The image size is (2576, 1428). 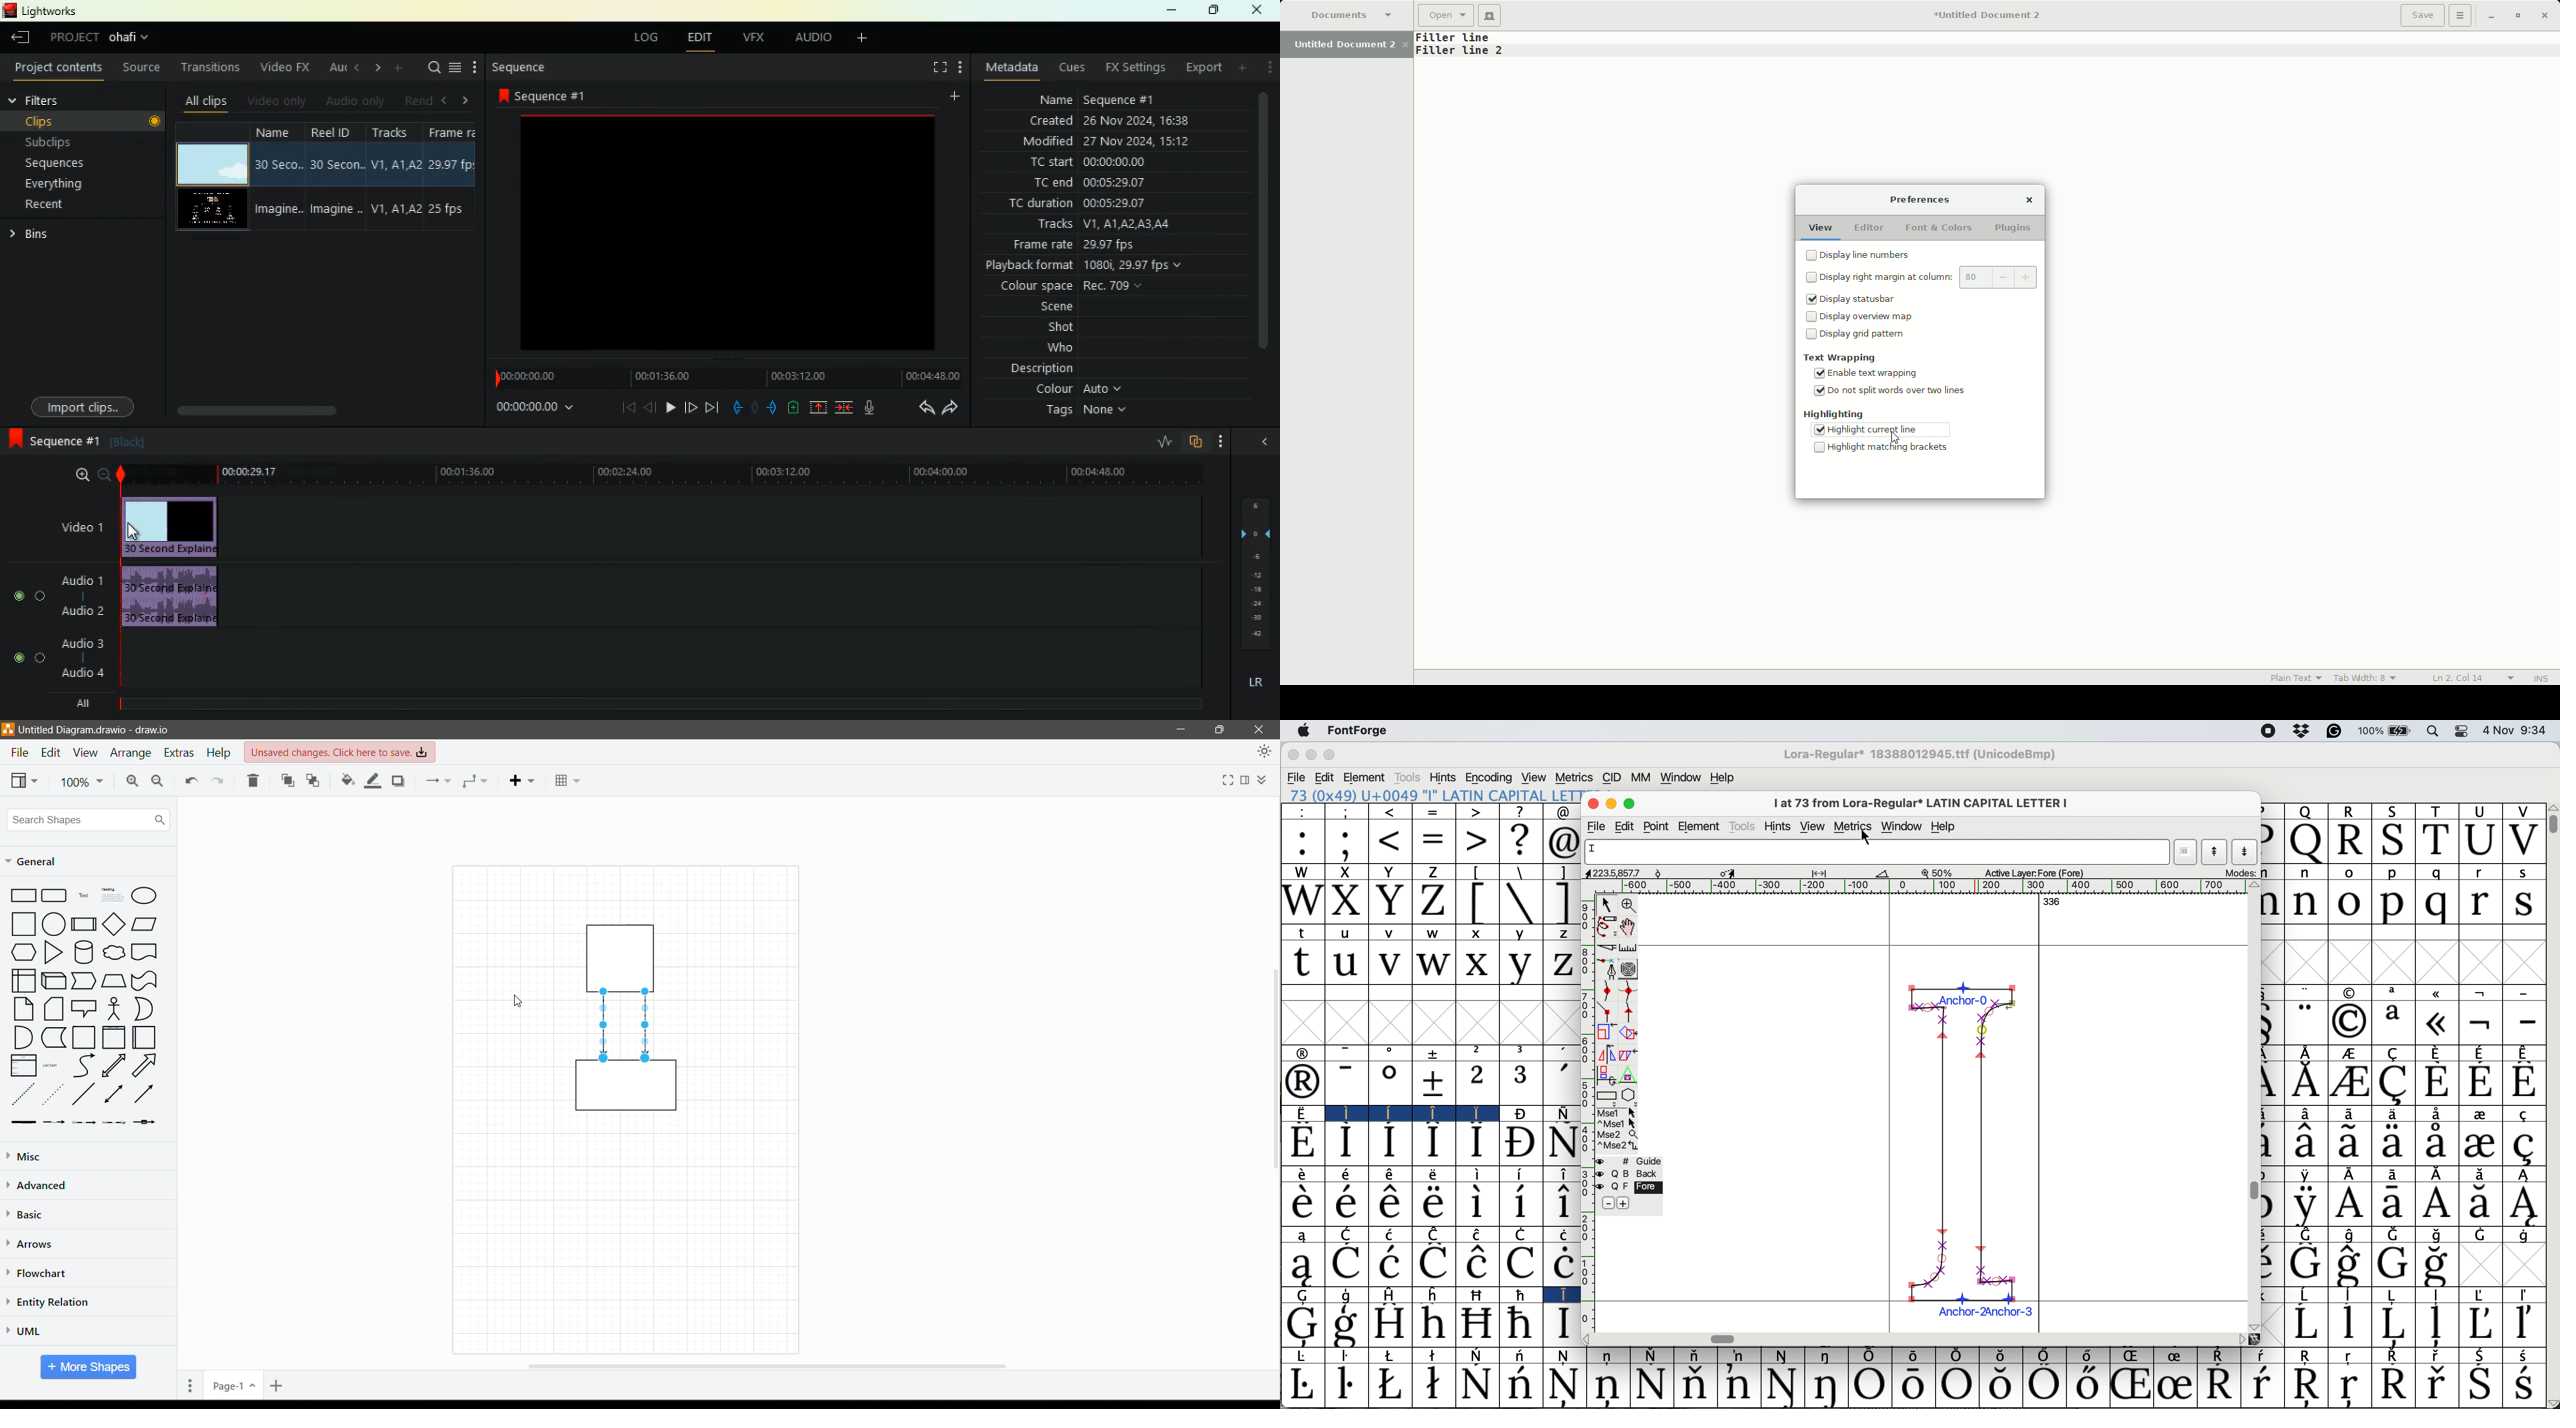 What do you see at coordinates (1601, 1172) in the screenshot?
I see `` at bounding box center [1601, 1172].